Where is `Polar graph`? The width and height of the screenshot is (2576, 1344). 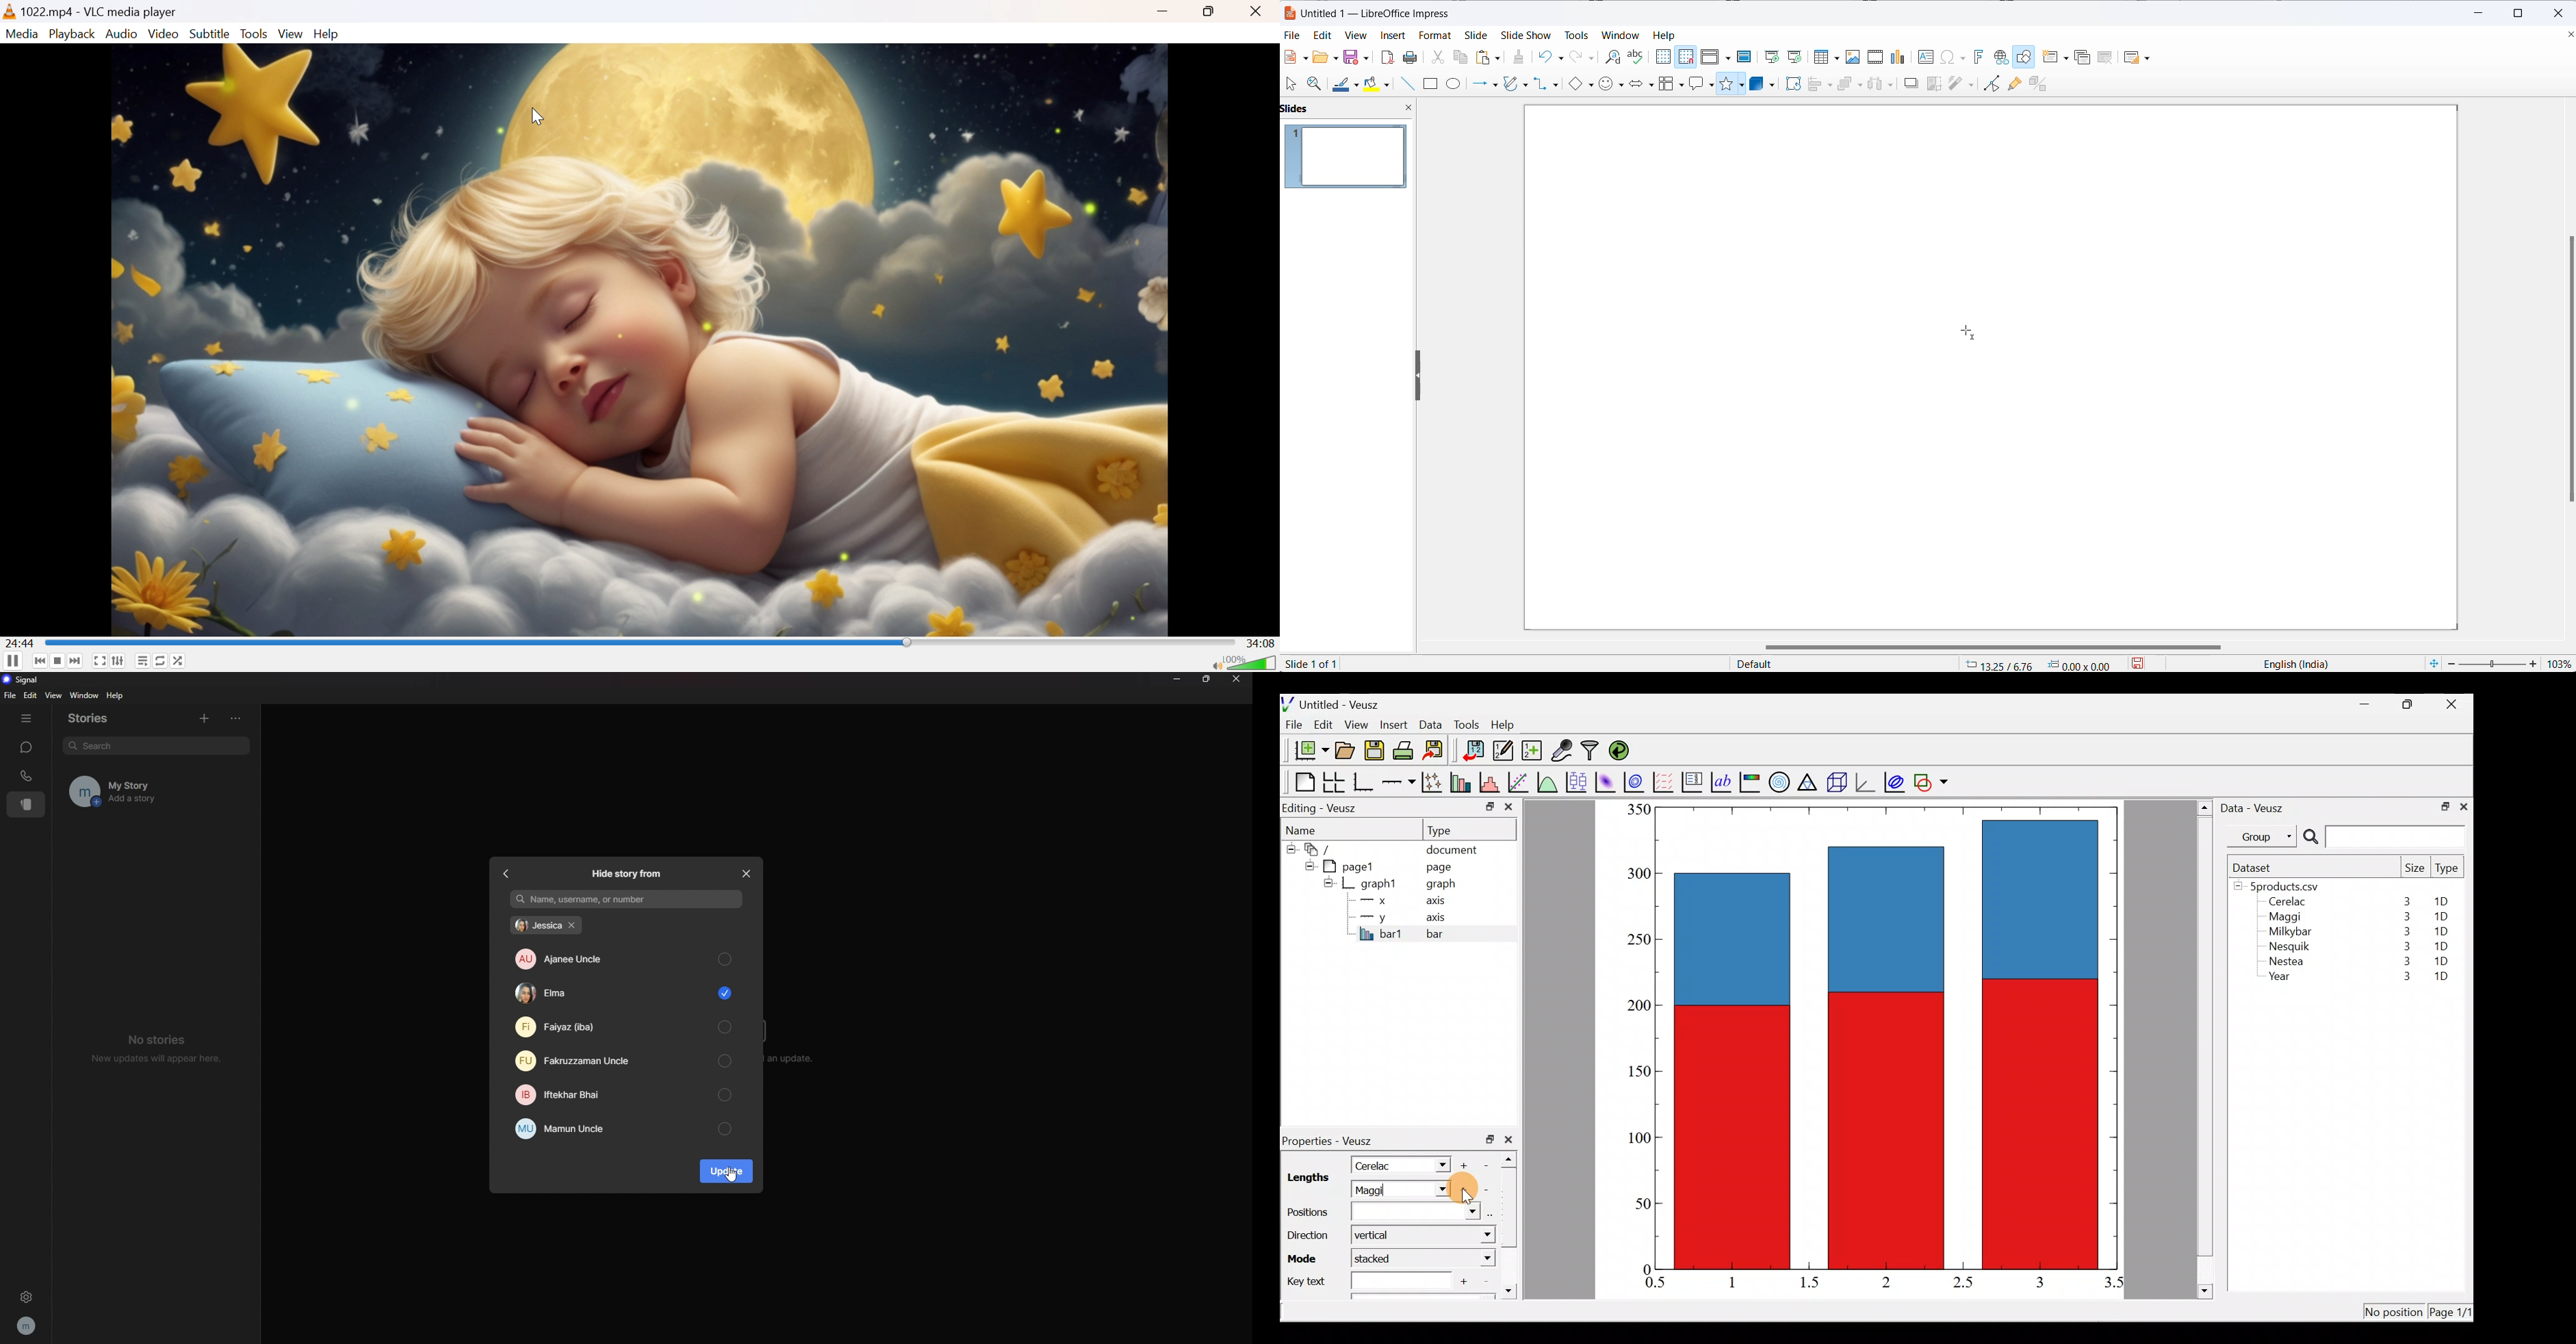
Polar graph is located at coordinates (1777, 780).